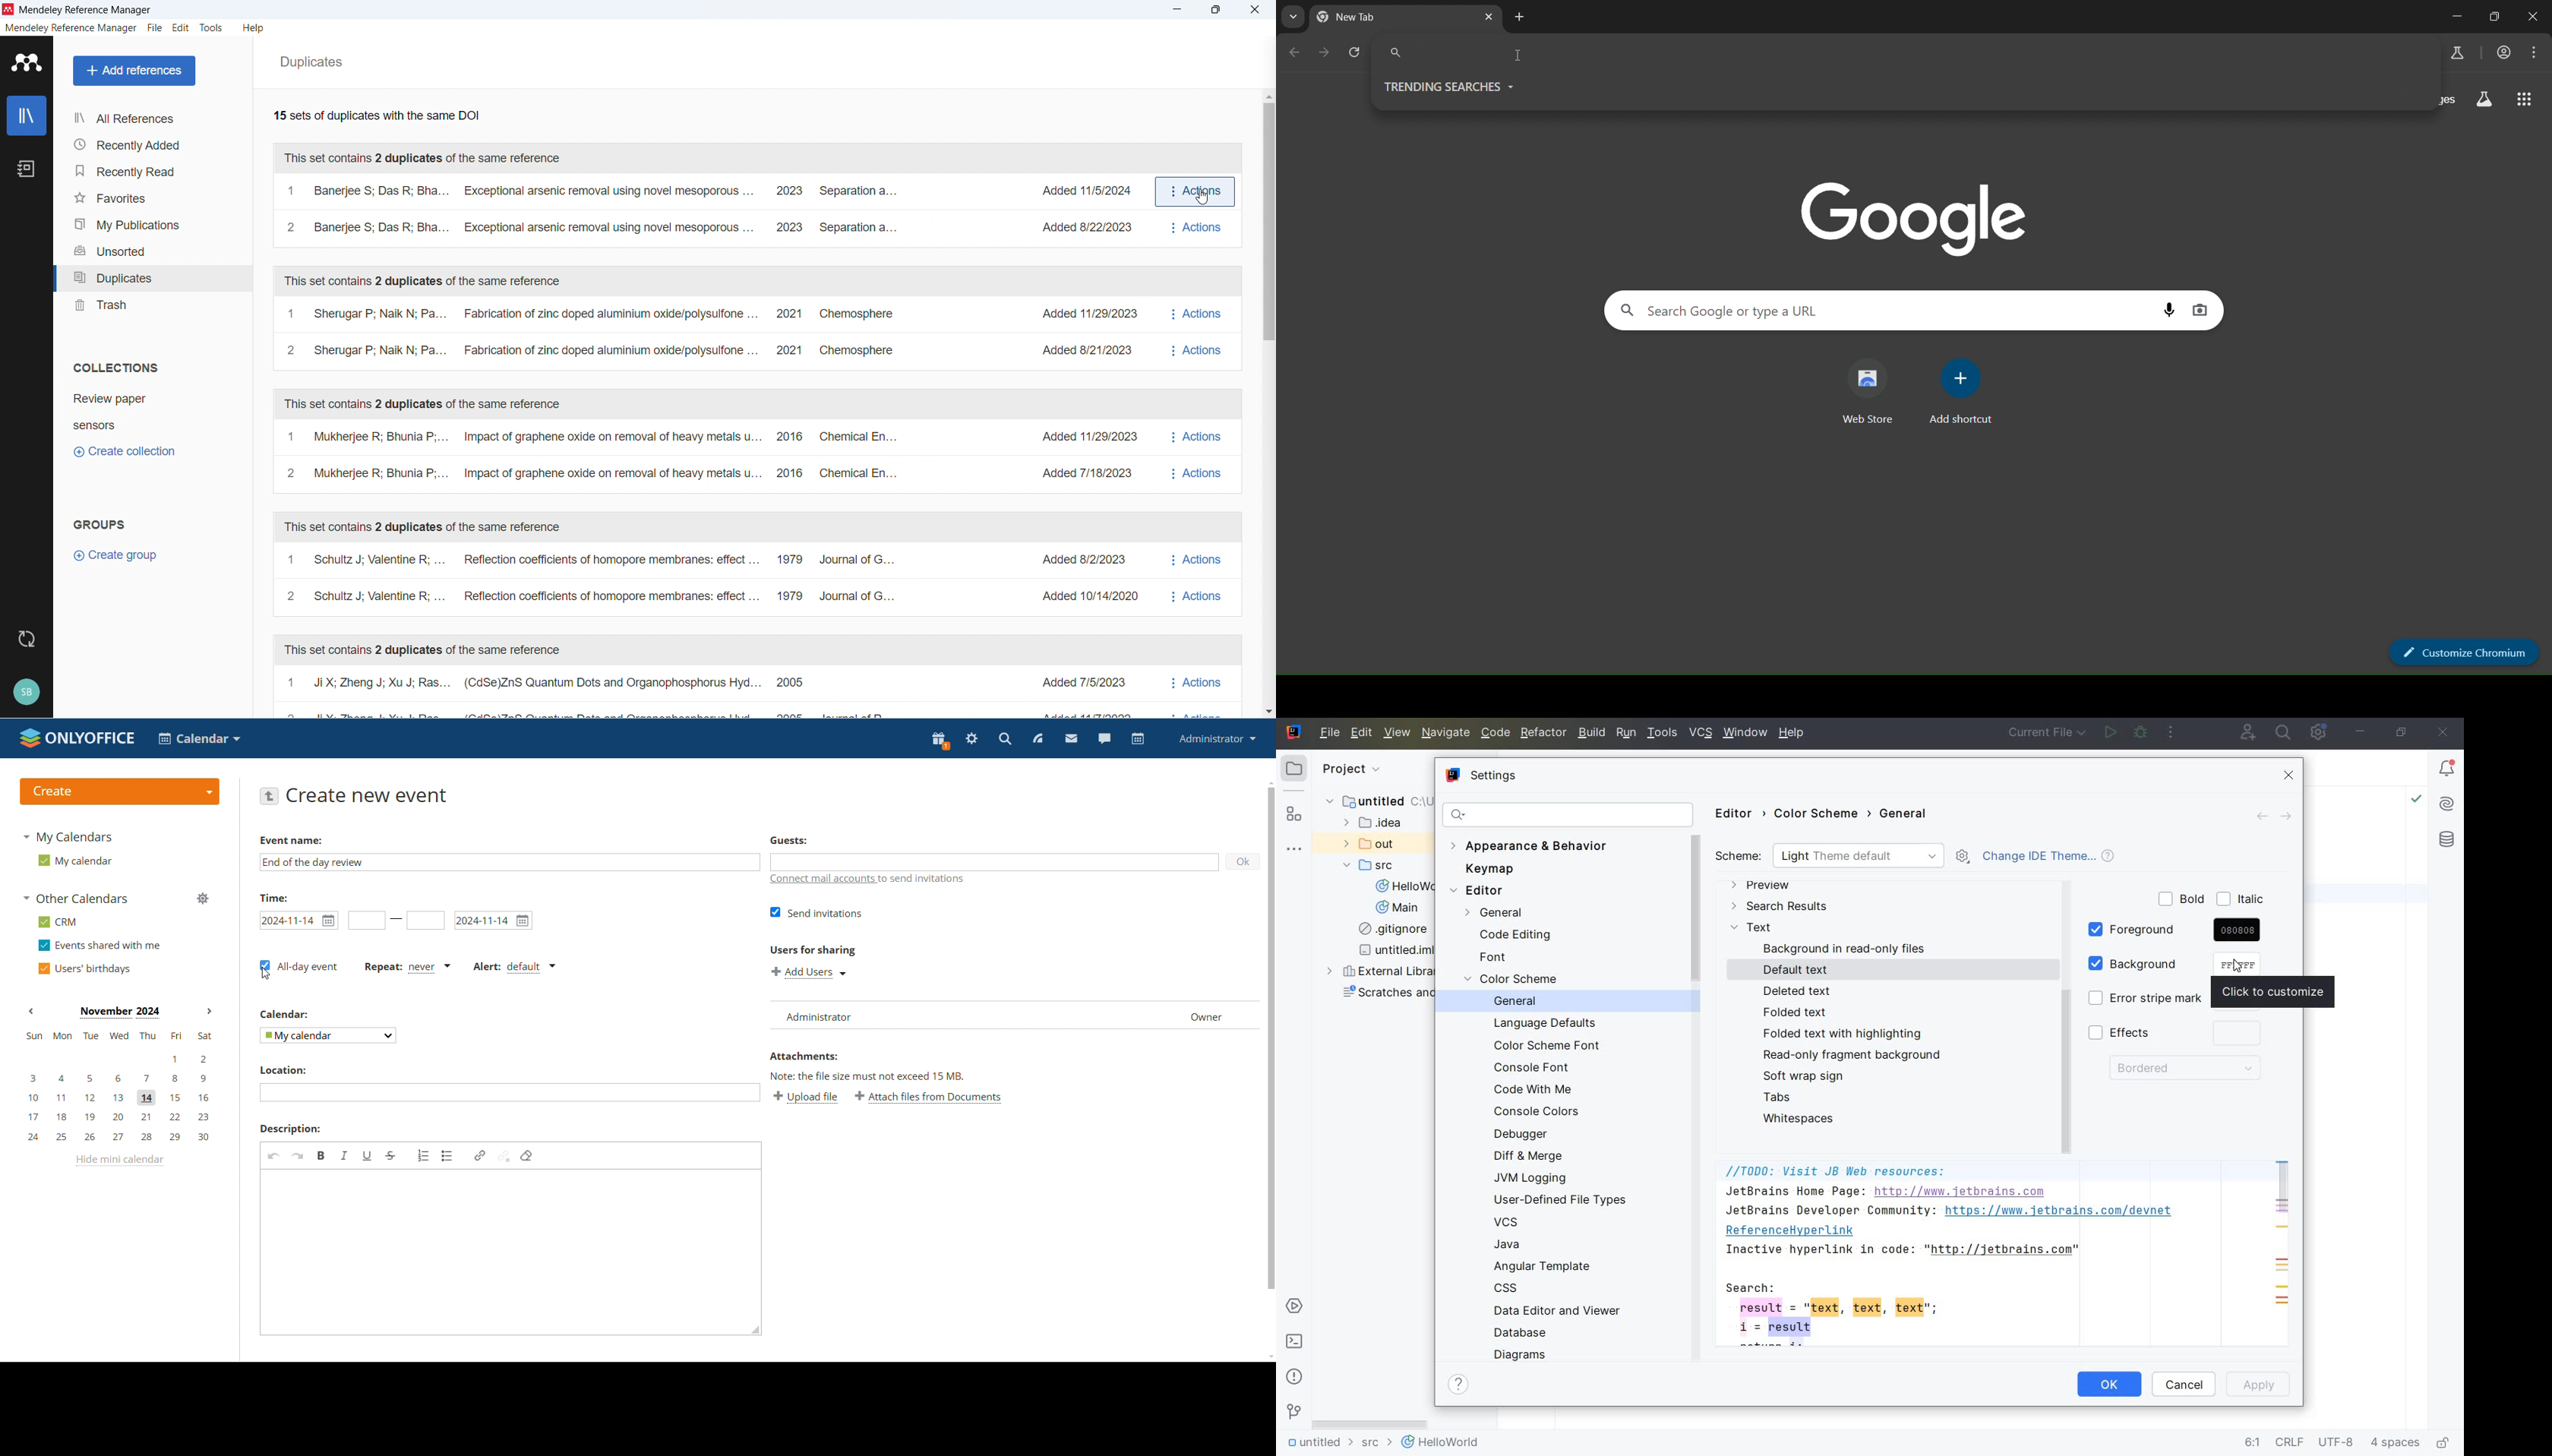 The image size is (2576, 1456). Describe the element at coordinates (1268, 712) in the screenshot. I see `Scroll down` at that location.